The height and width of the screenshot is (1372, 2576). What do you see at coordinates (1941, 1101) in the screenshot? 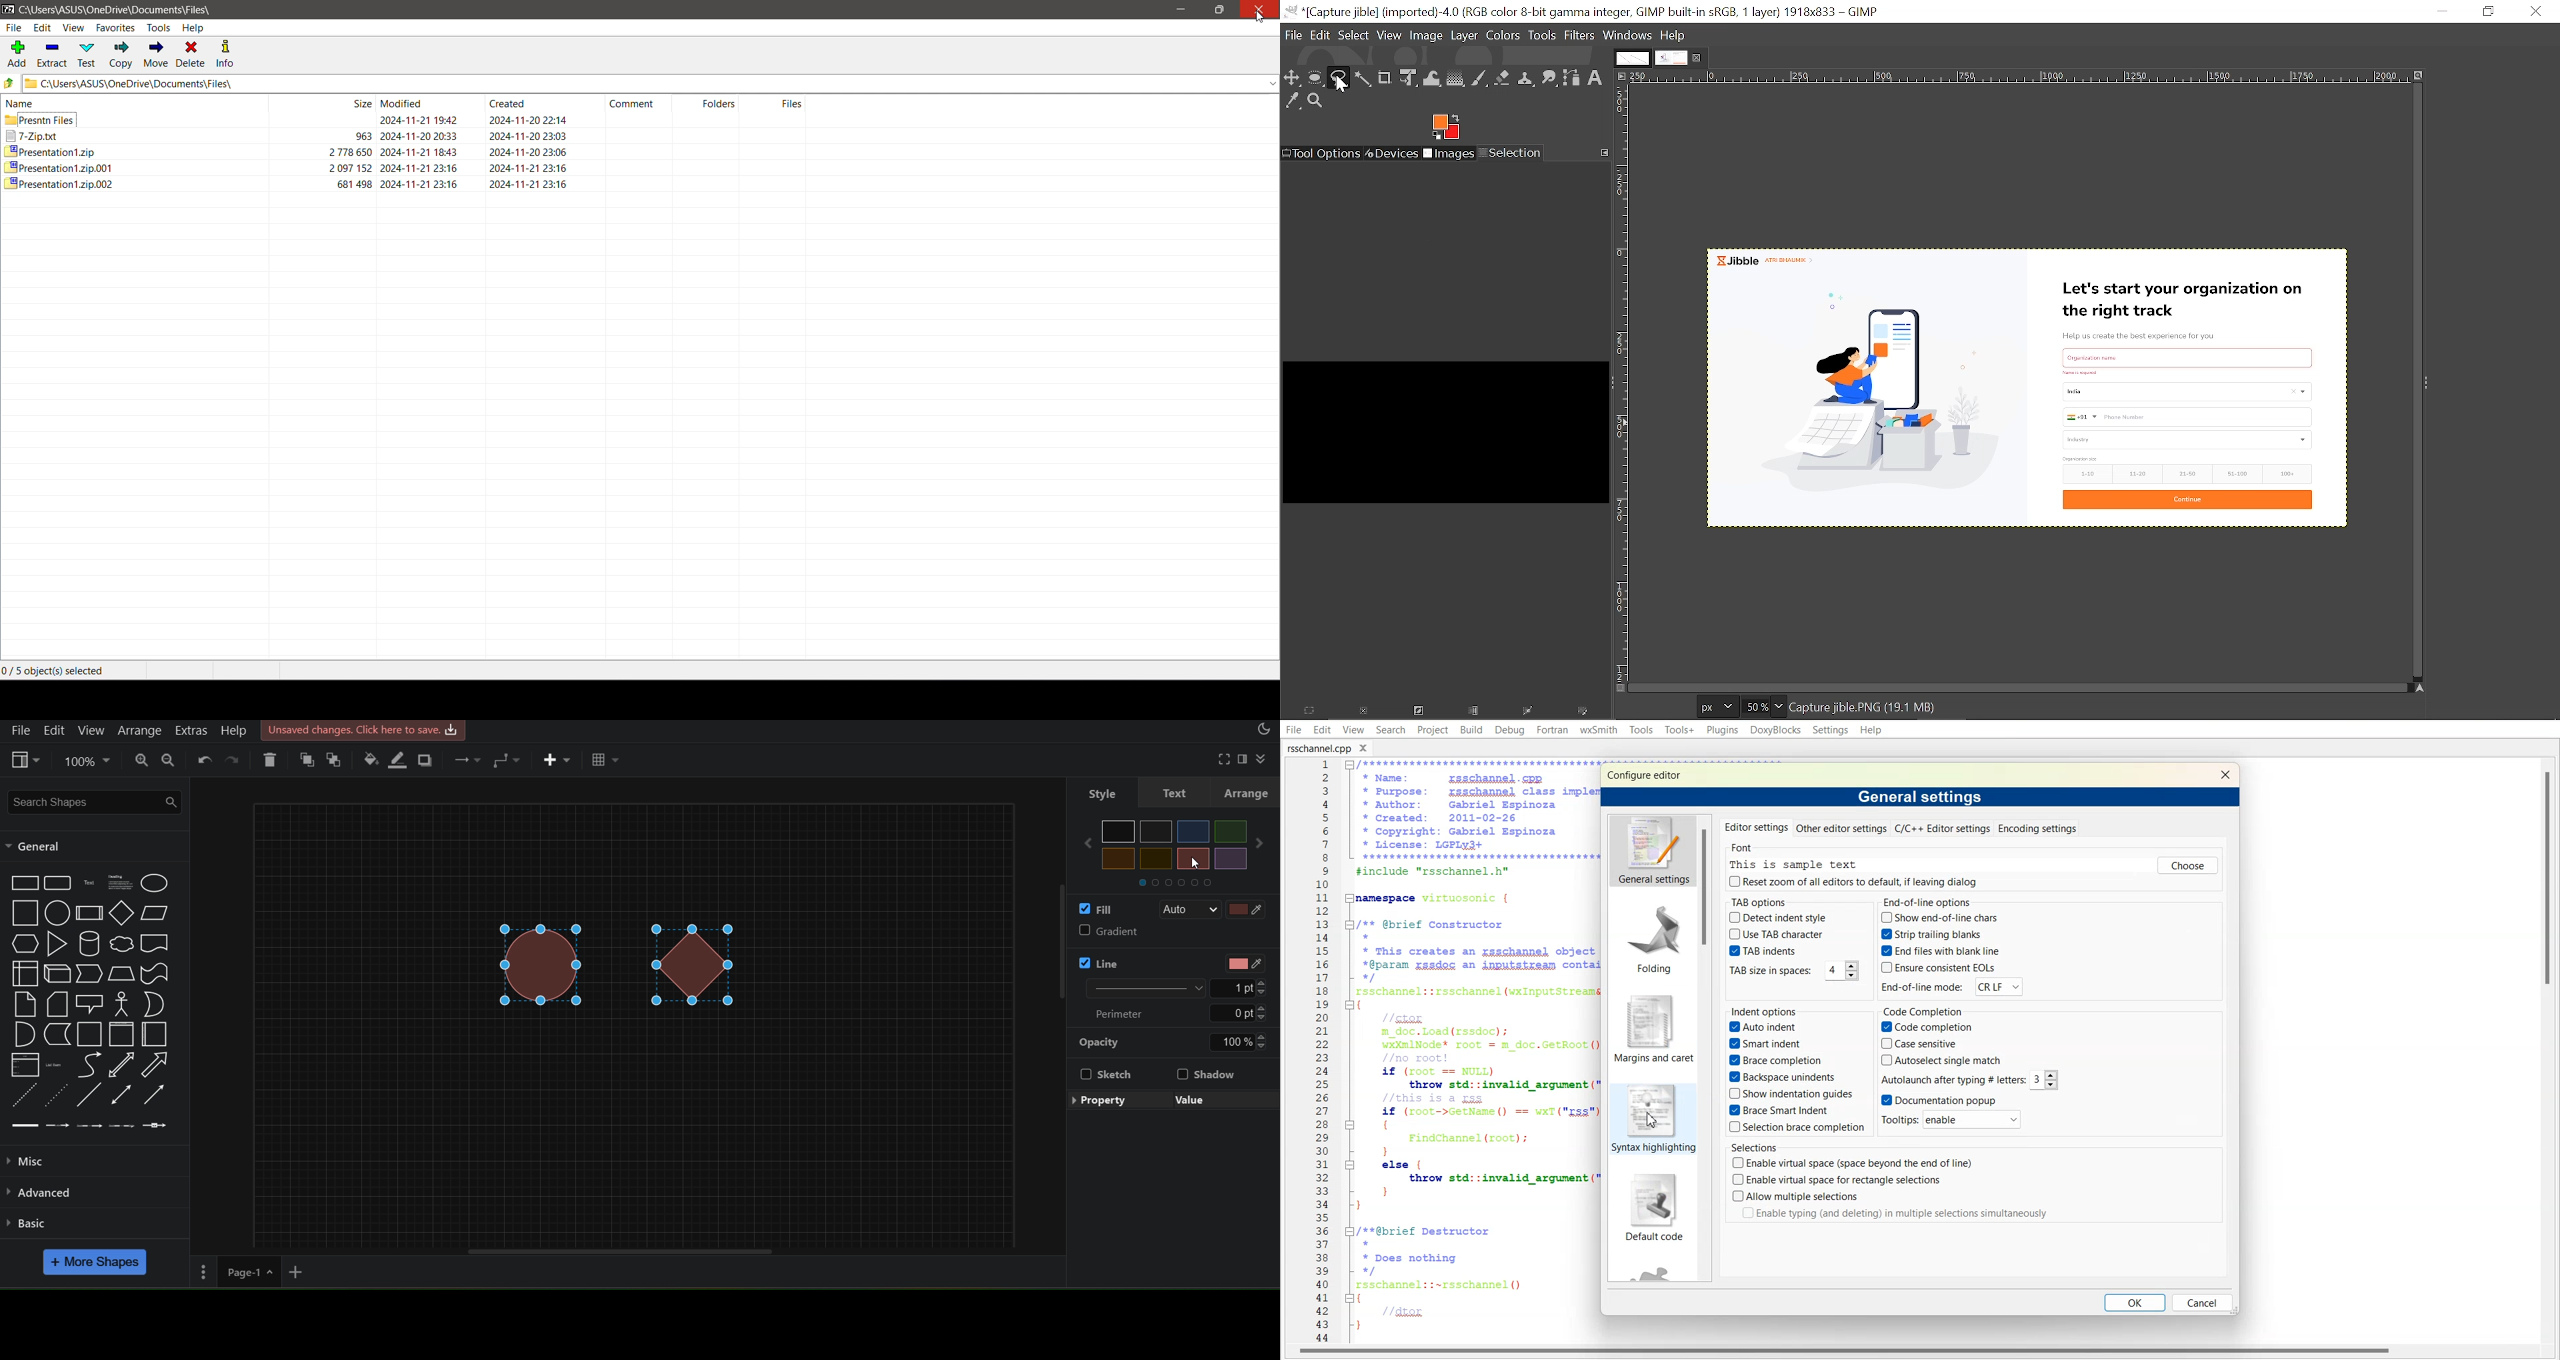
I see `Documentation Popup` at bounding box center [1941, 1101].